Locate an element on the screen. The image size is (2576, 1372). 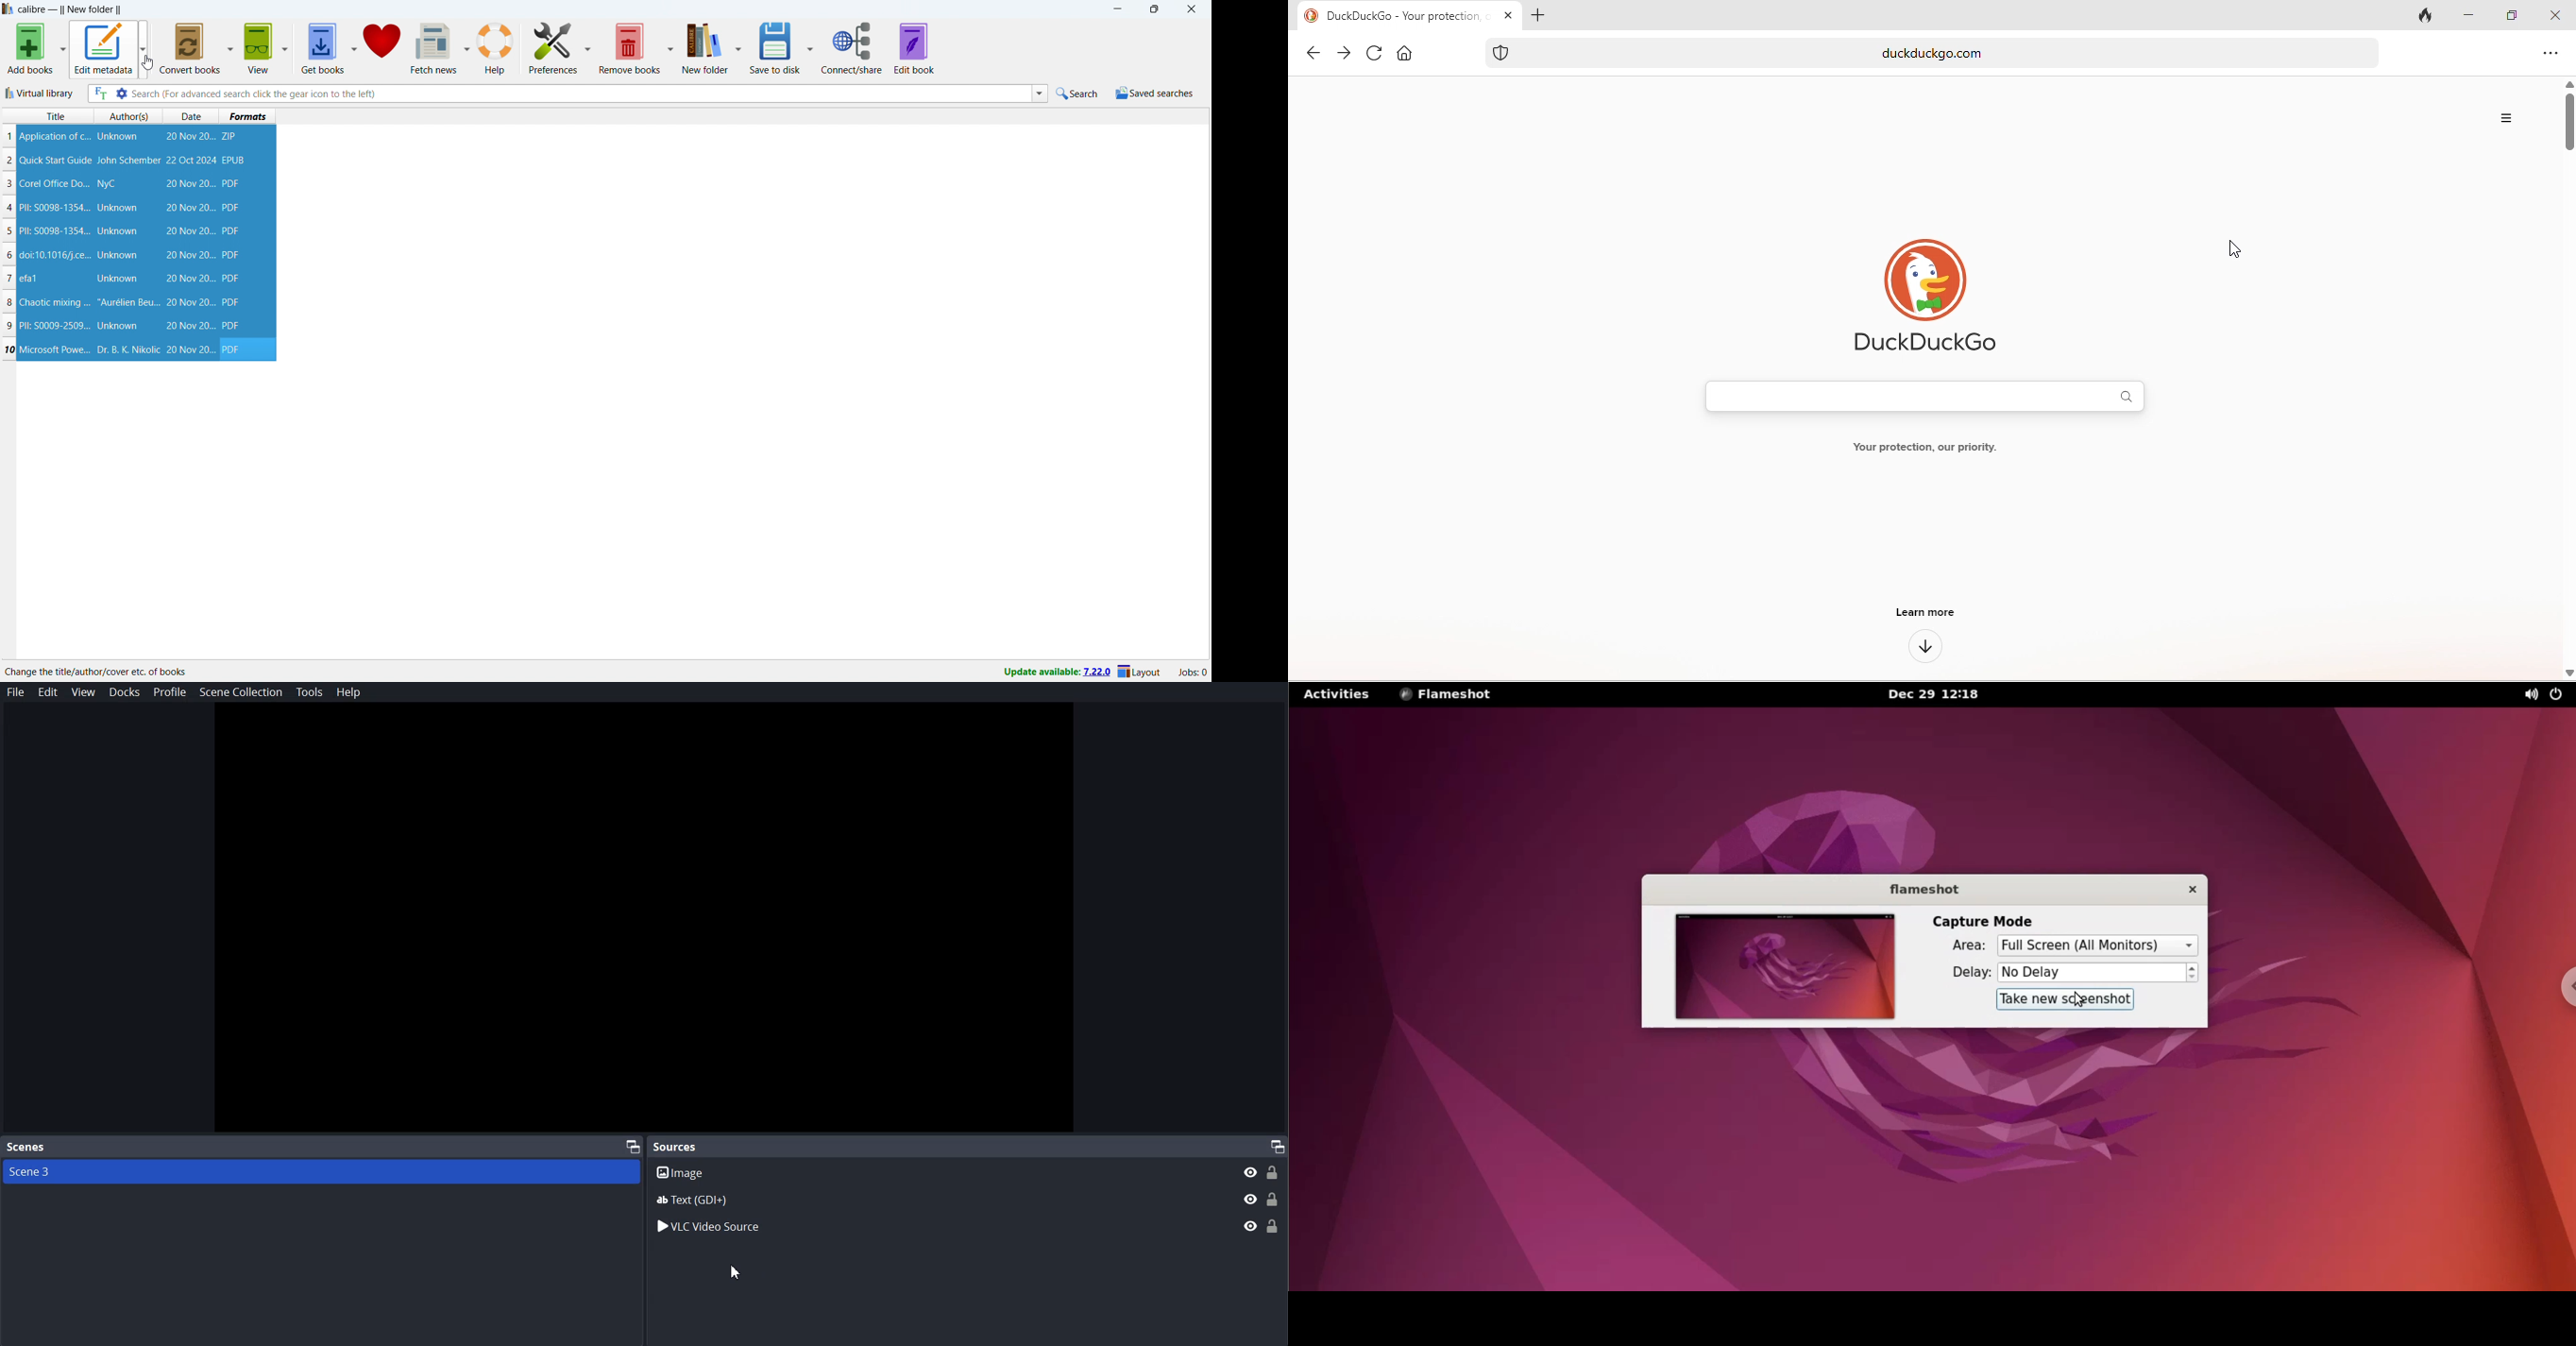
remove books is located at coordinates (630, 48).